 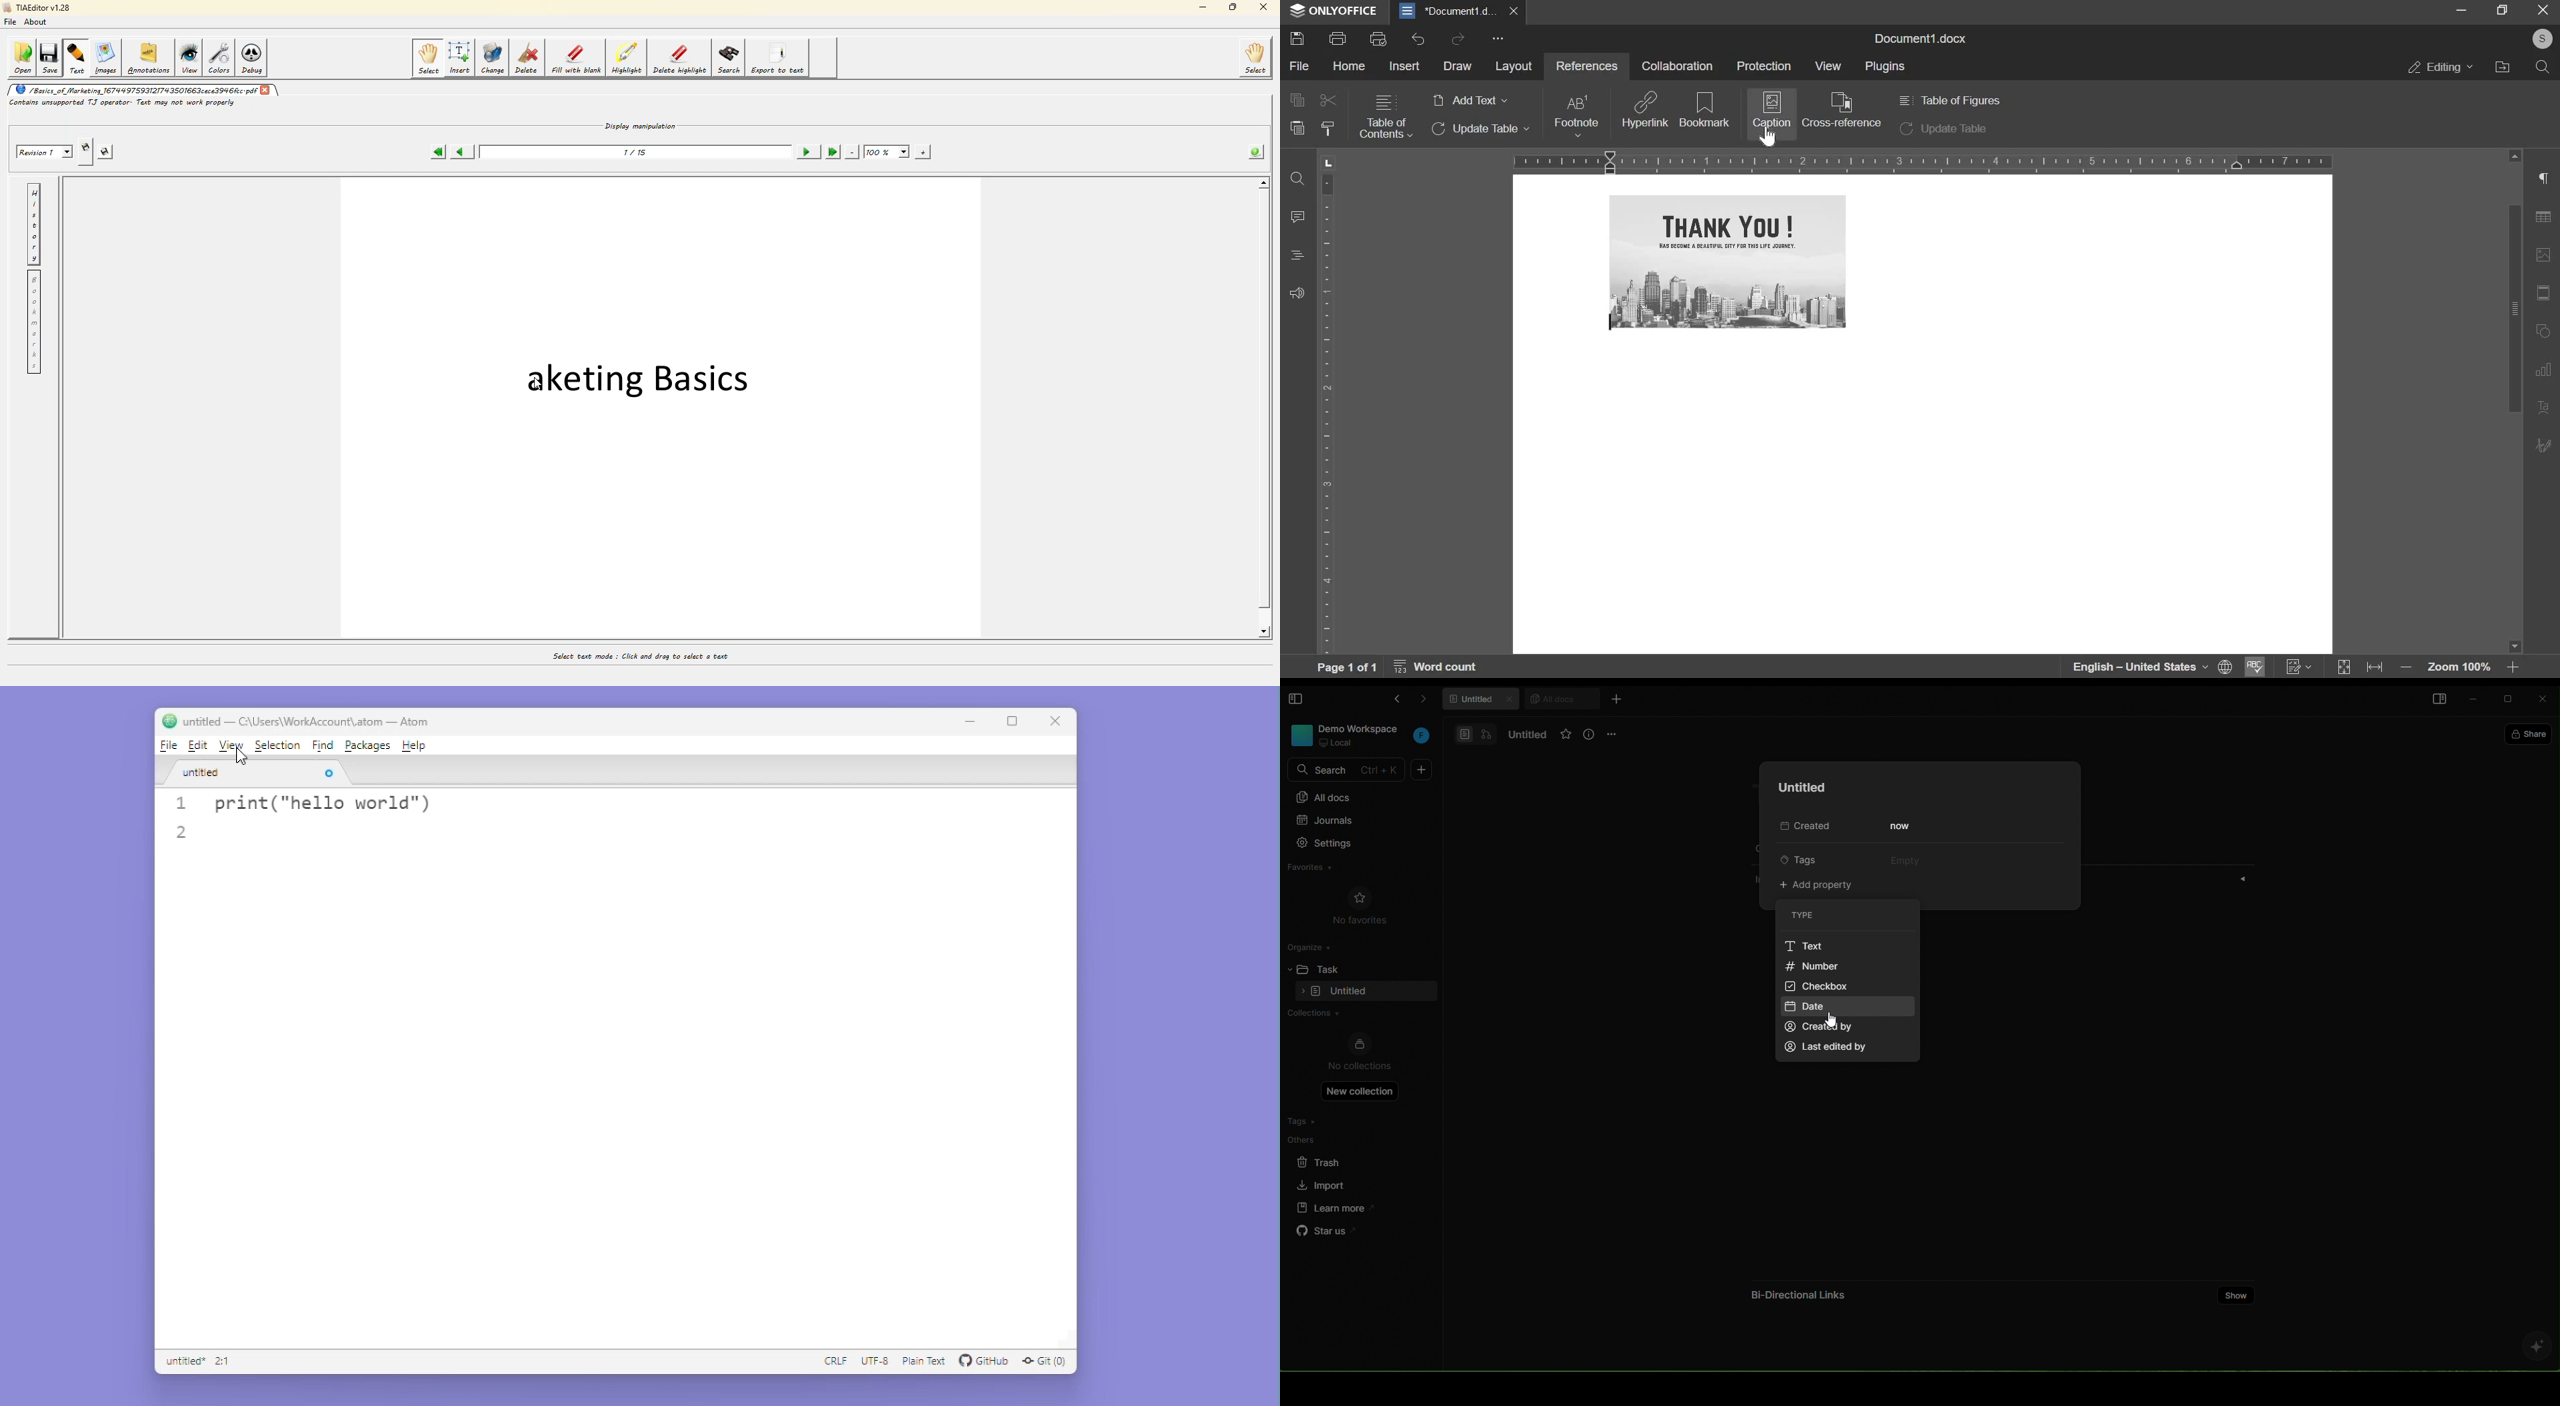 I want to click on minimize, so click(x=2474, y=700).